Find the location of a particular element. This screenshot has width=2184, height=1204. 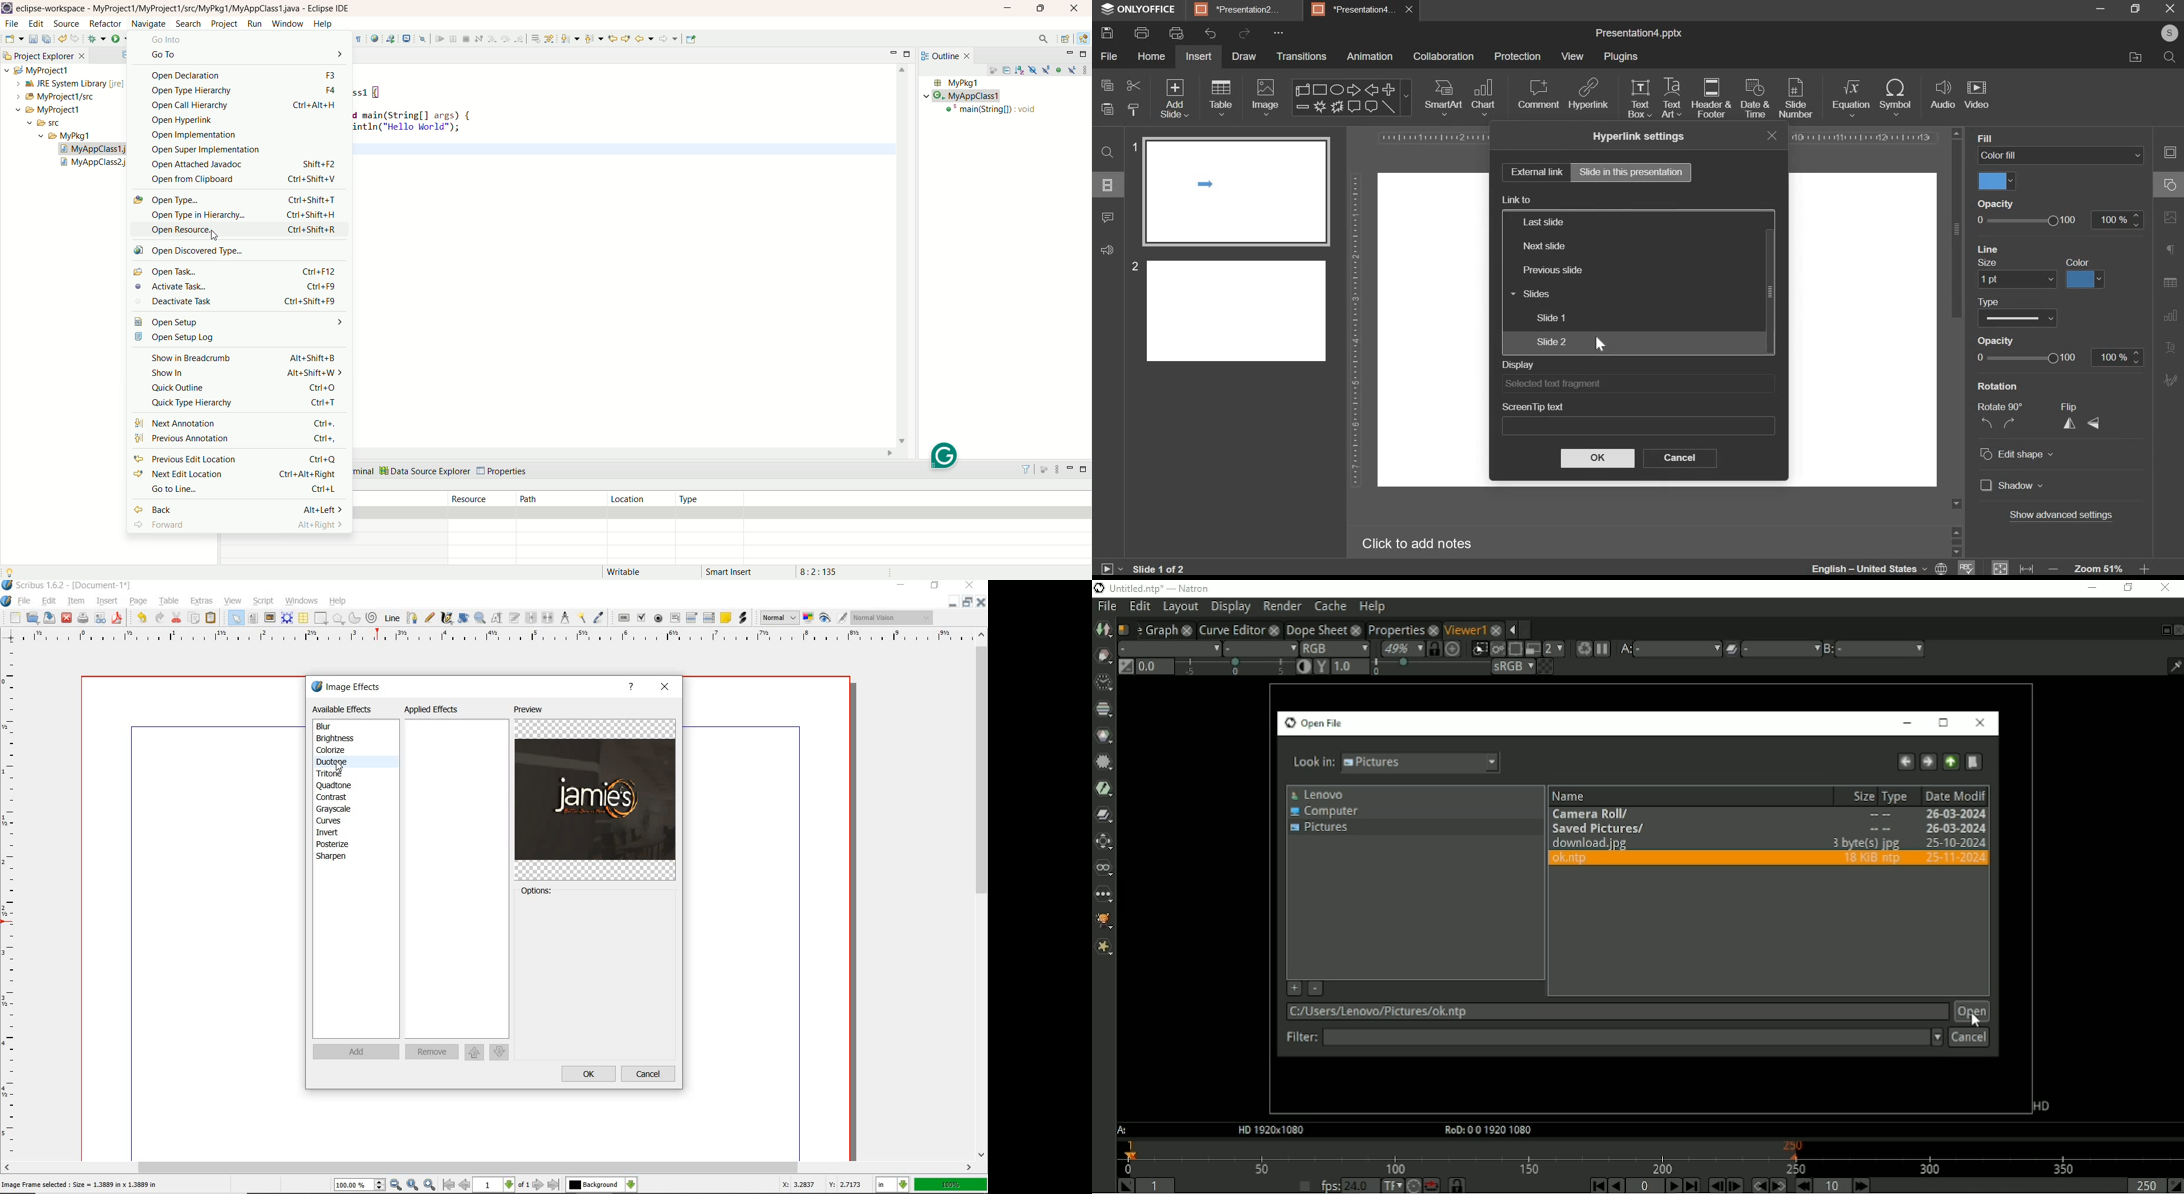

freehand line is located at coordinates (429, 619).